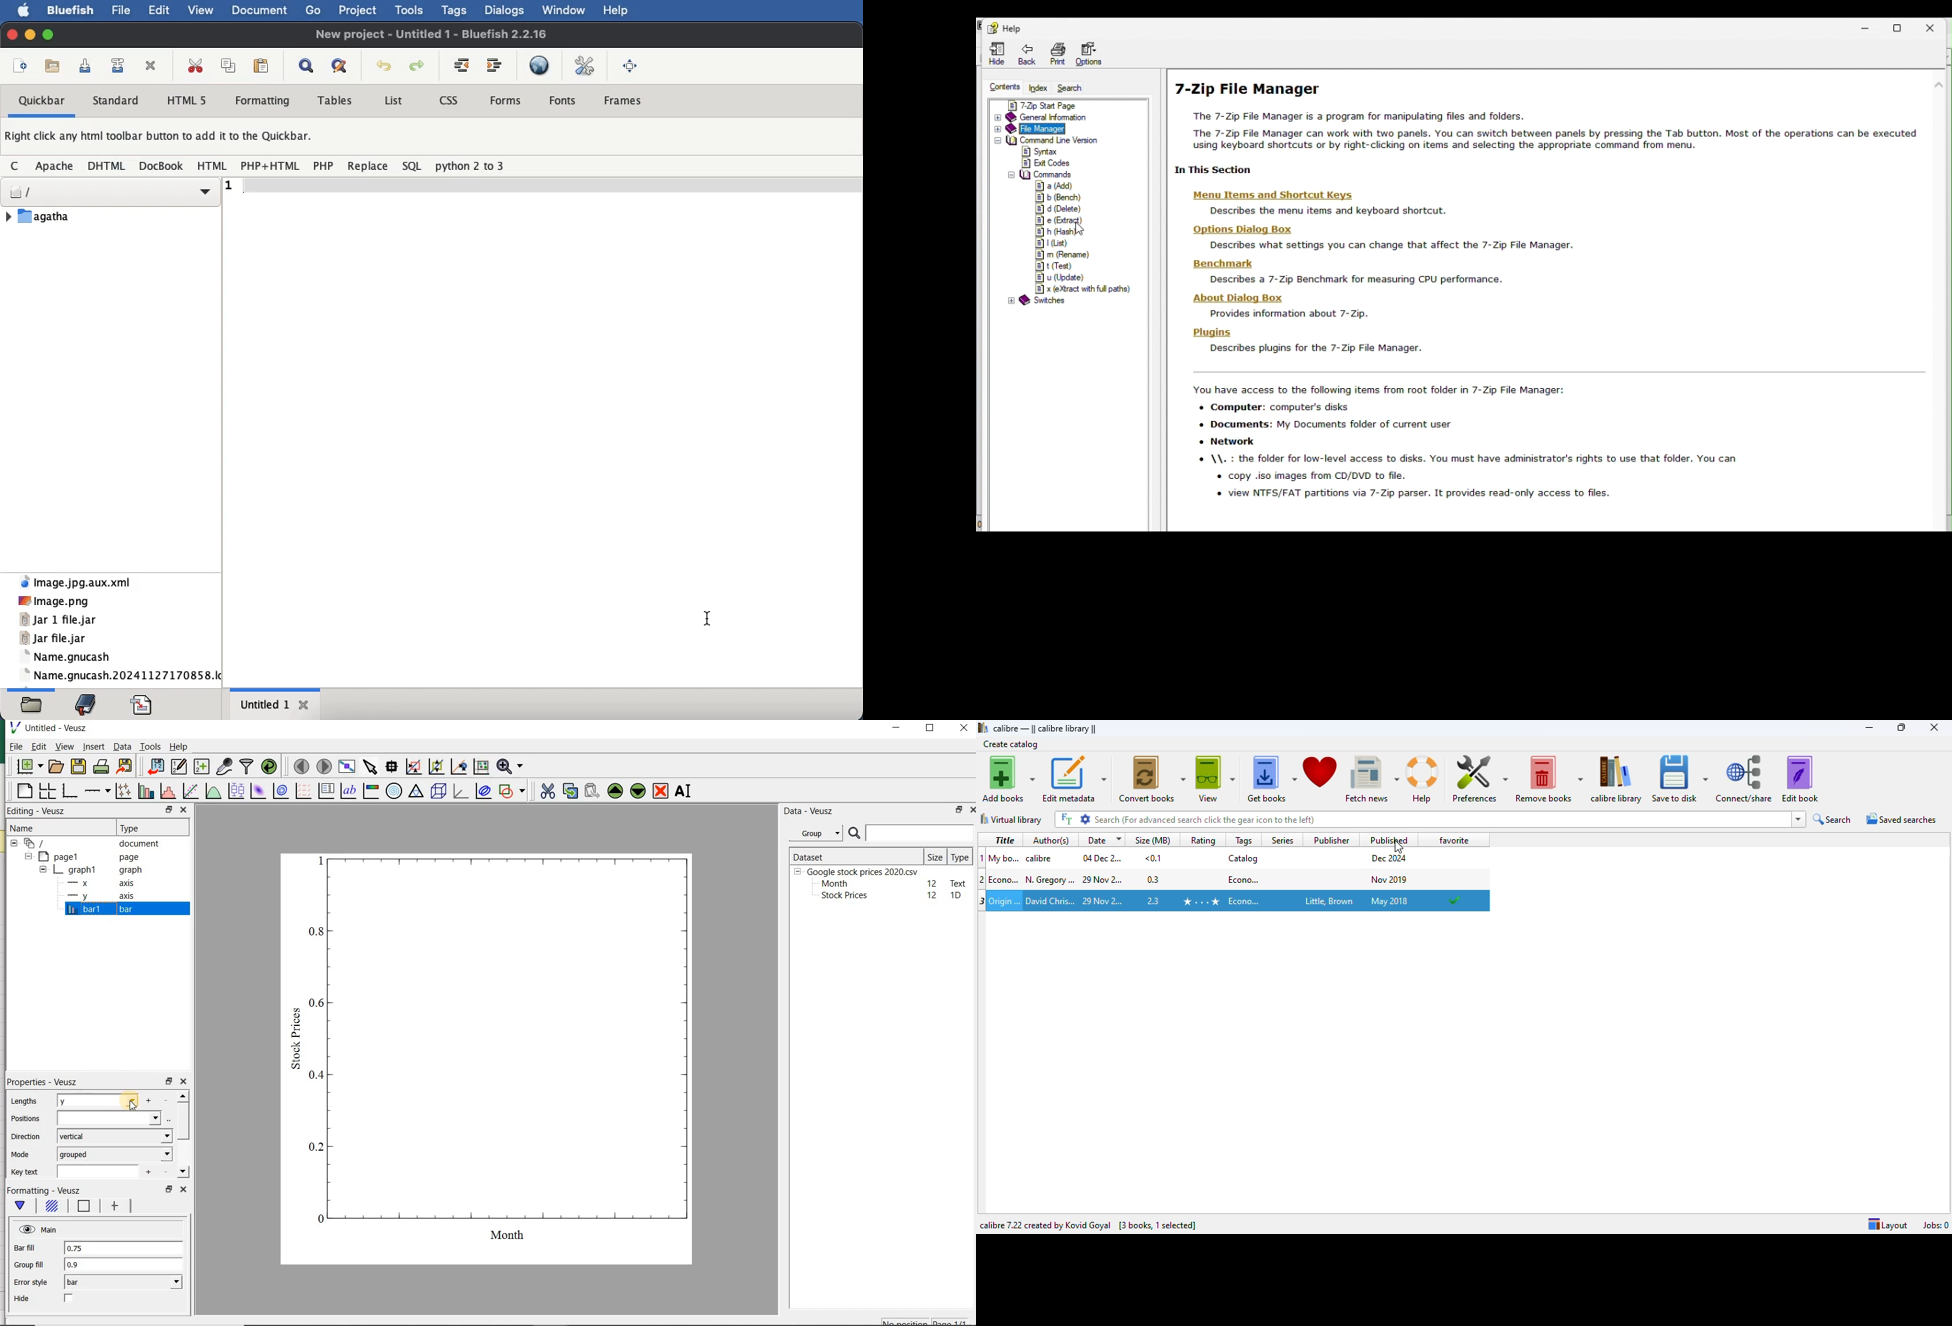 Image resolution: width=1960 pixels, height=1344 pixels. Describe the element at coordinates (94, 747) in the screenshot. I see `insert` at that location.